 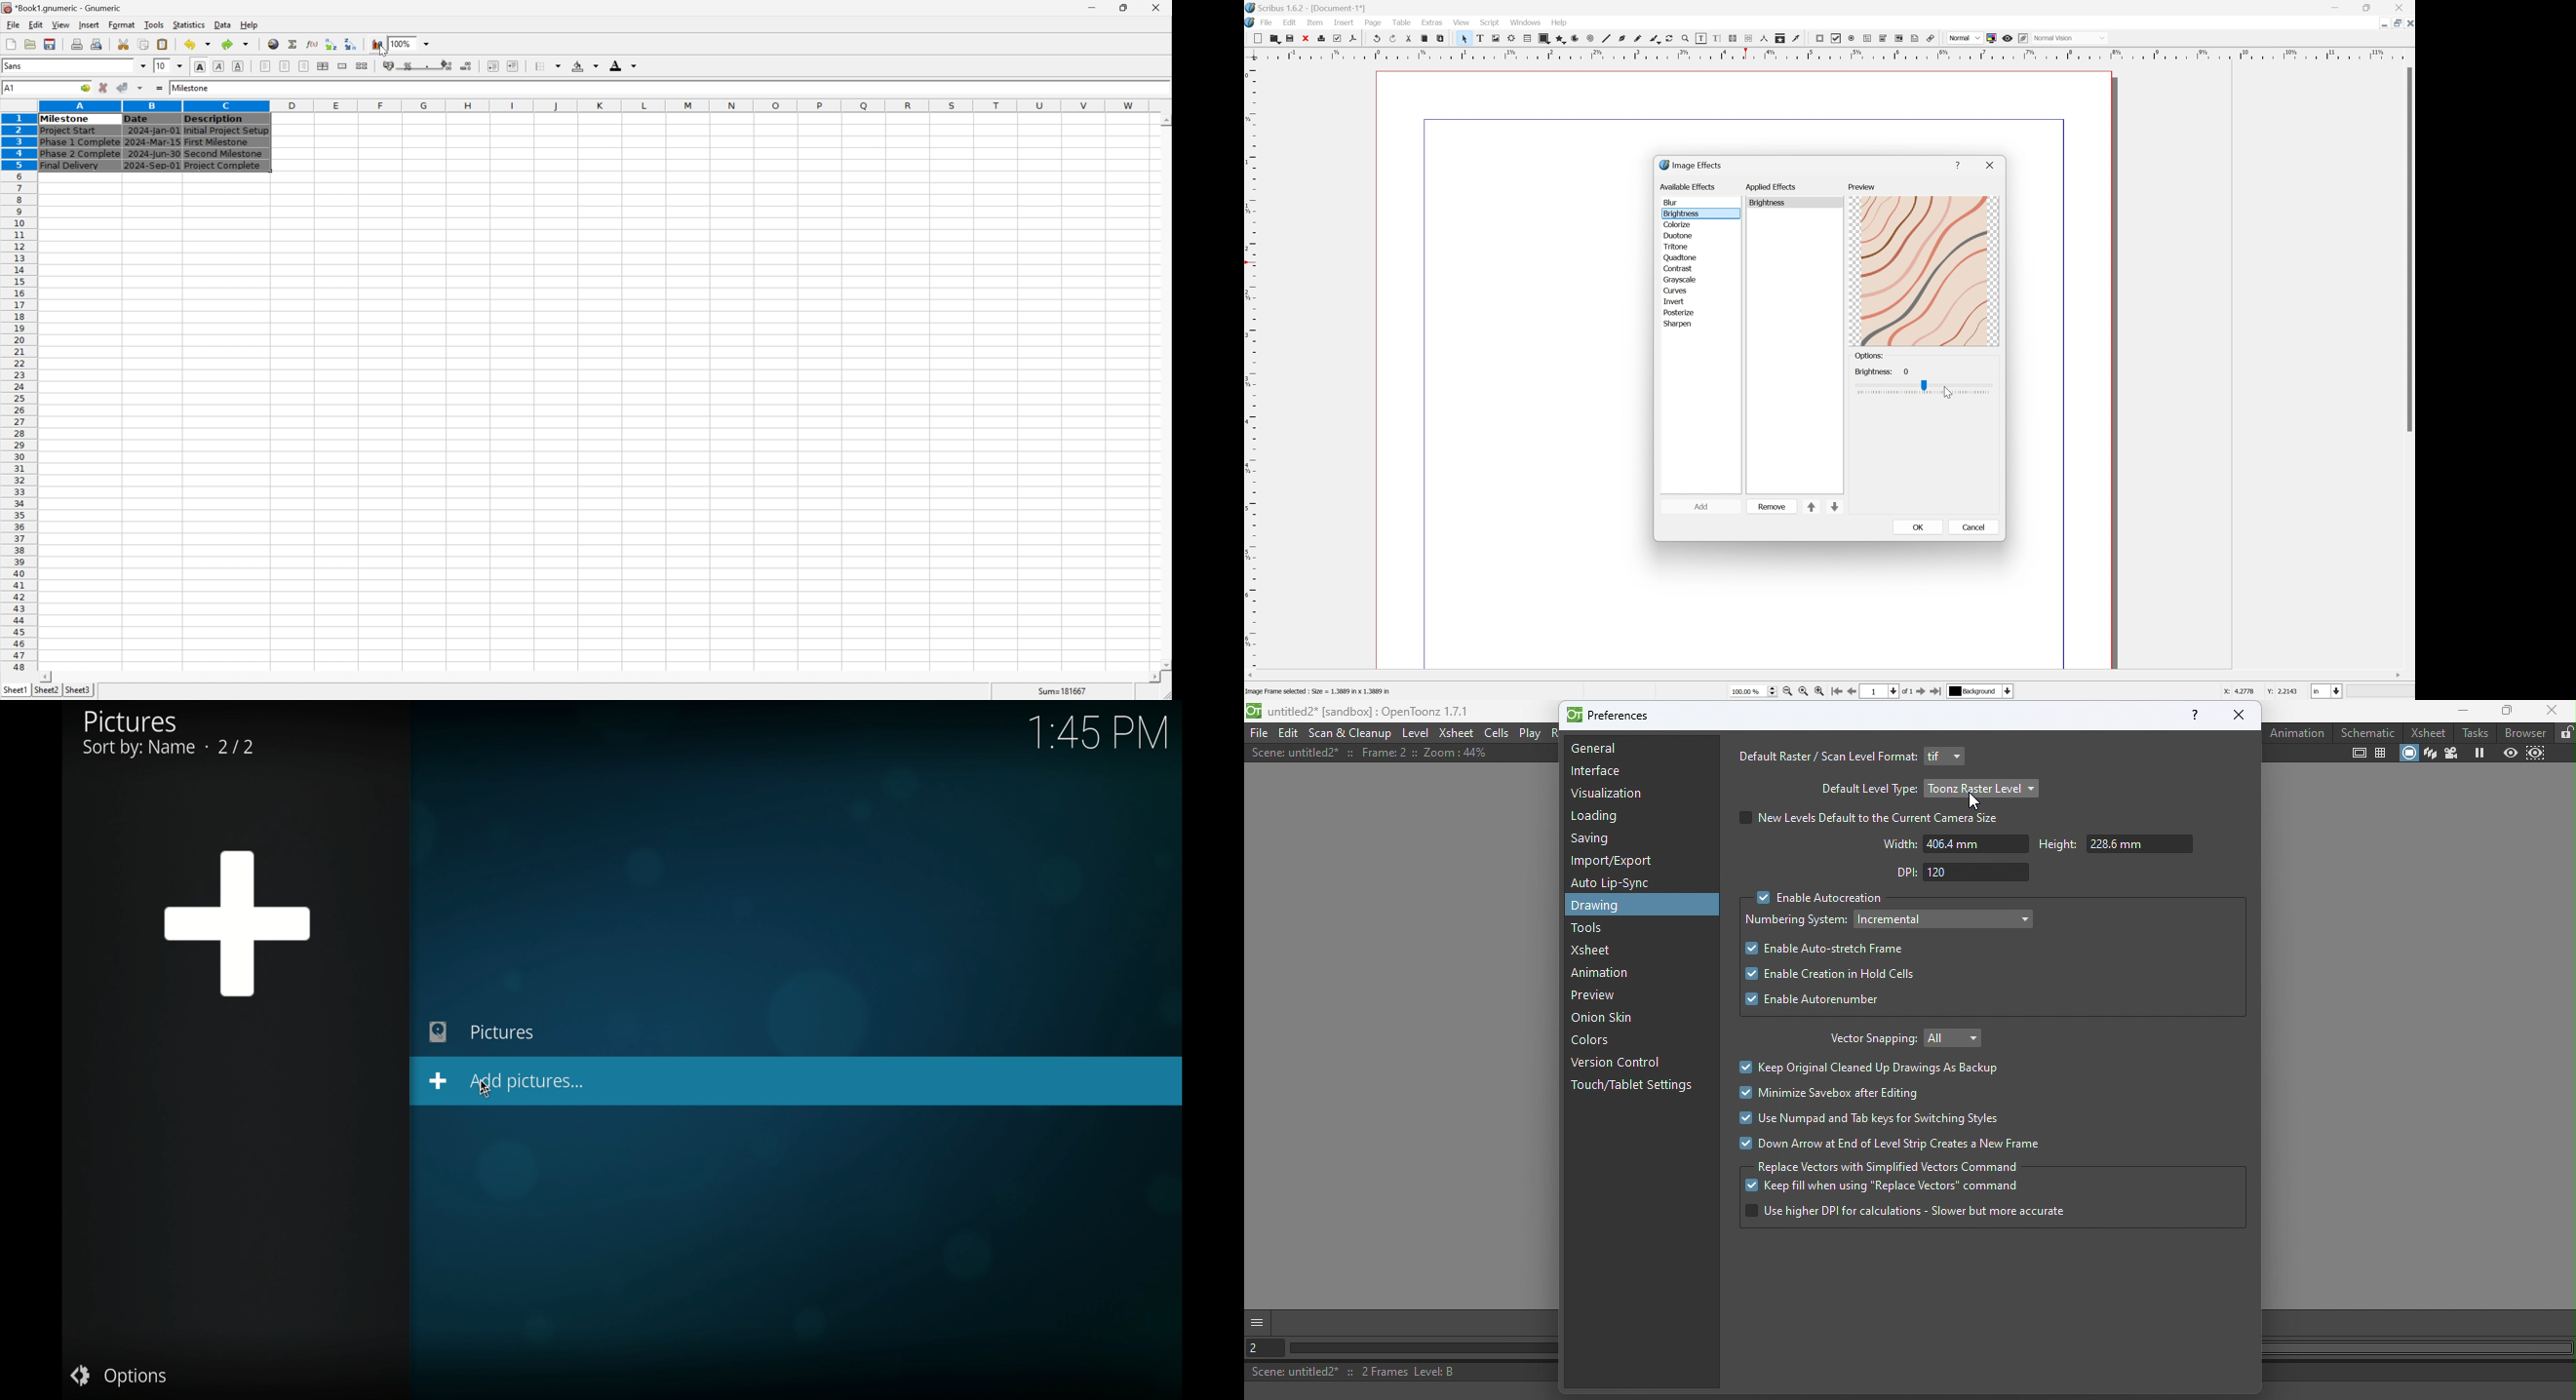 What do you see at coordinates (552, 66) in the screenshot?
I see `borders` at bounding box center [552, 66].